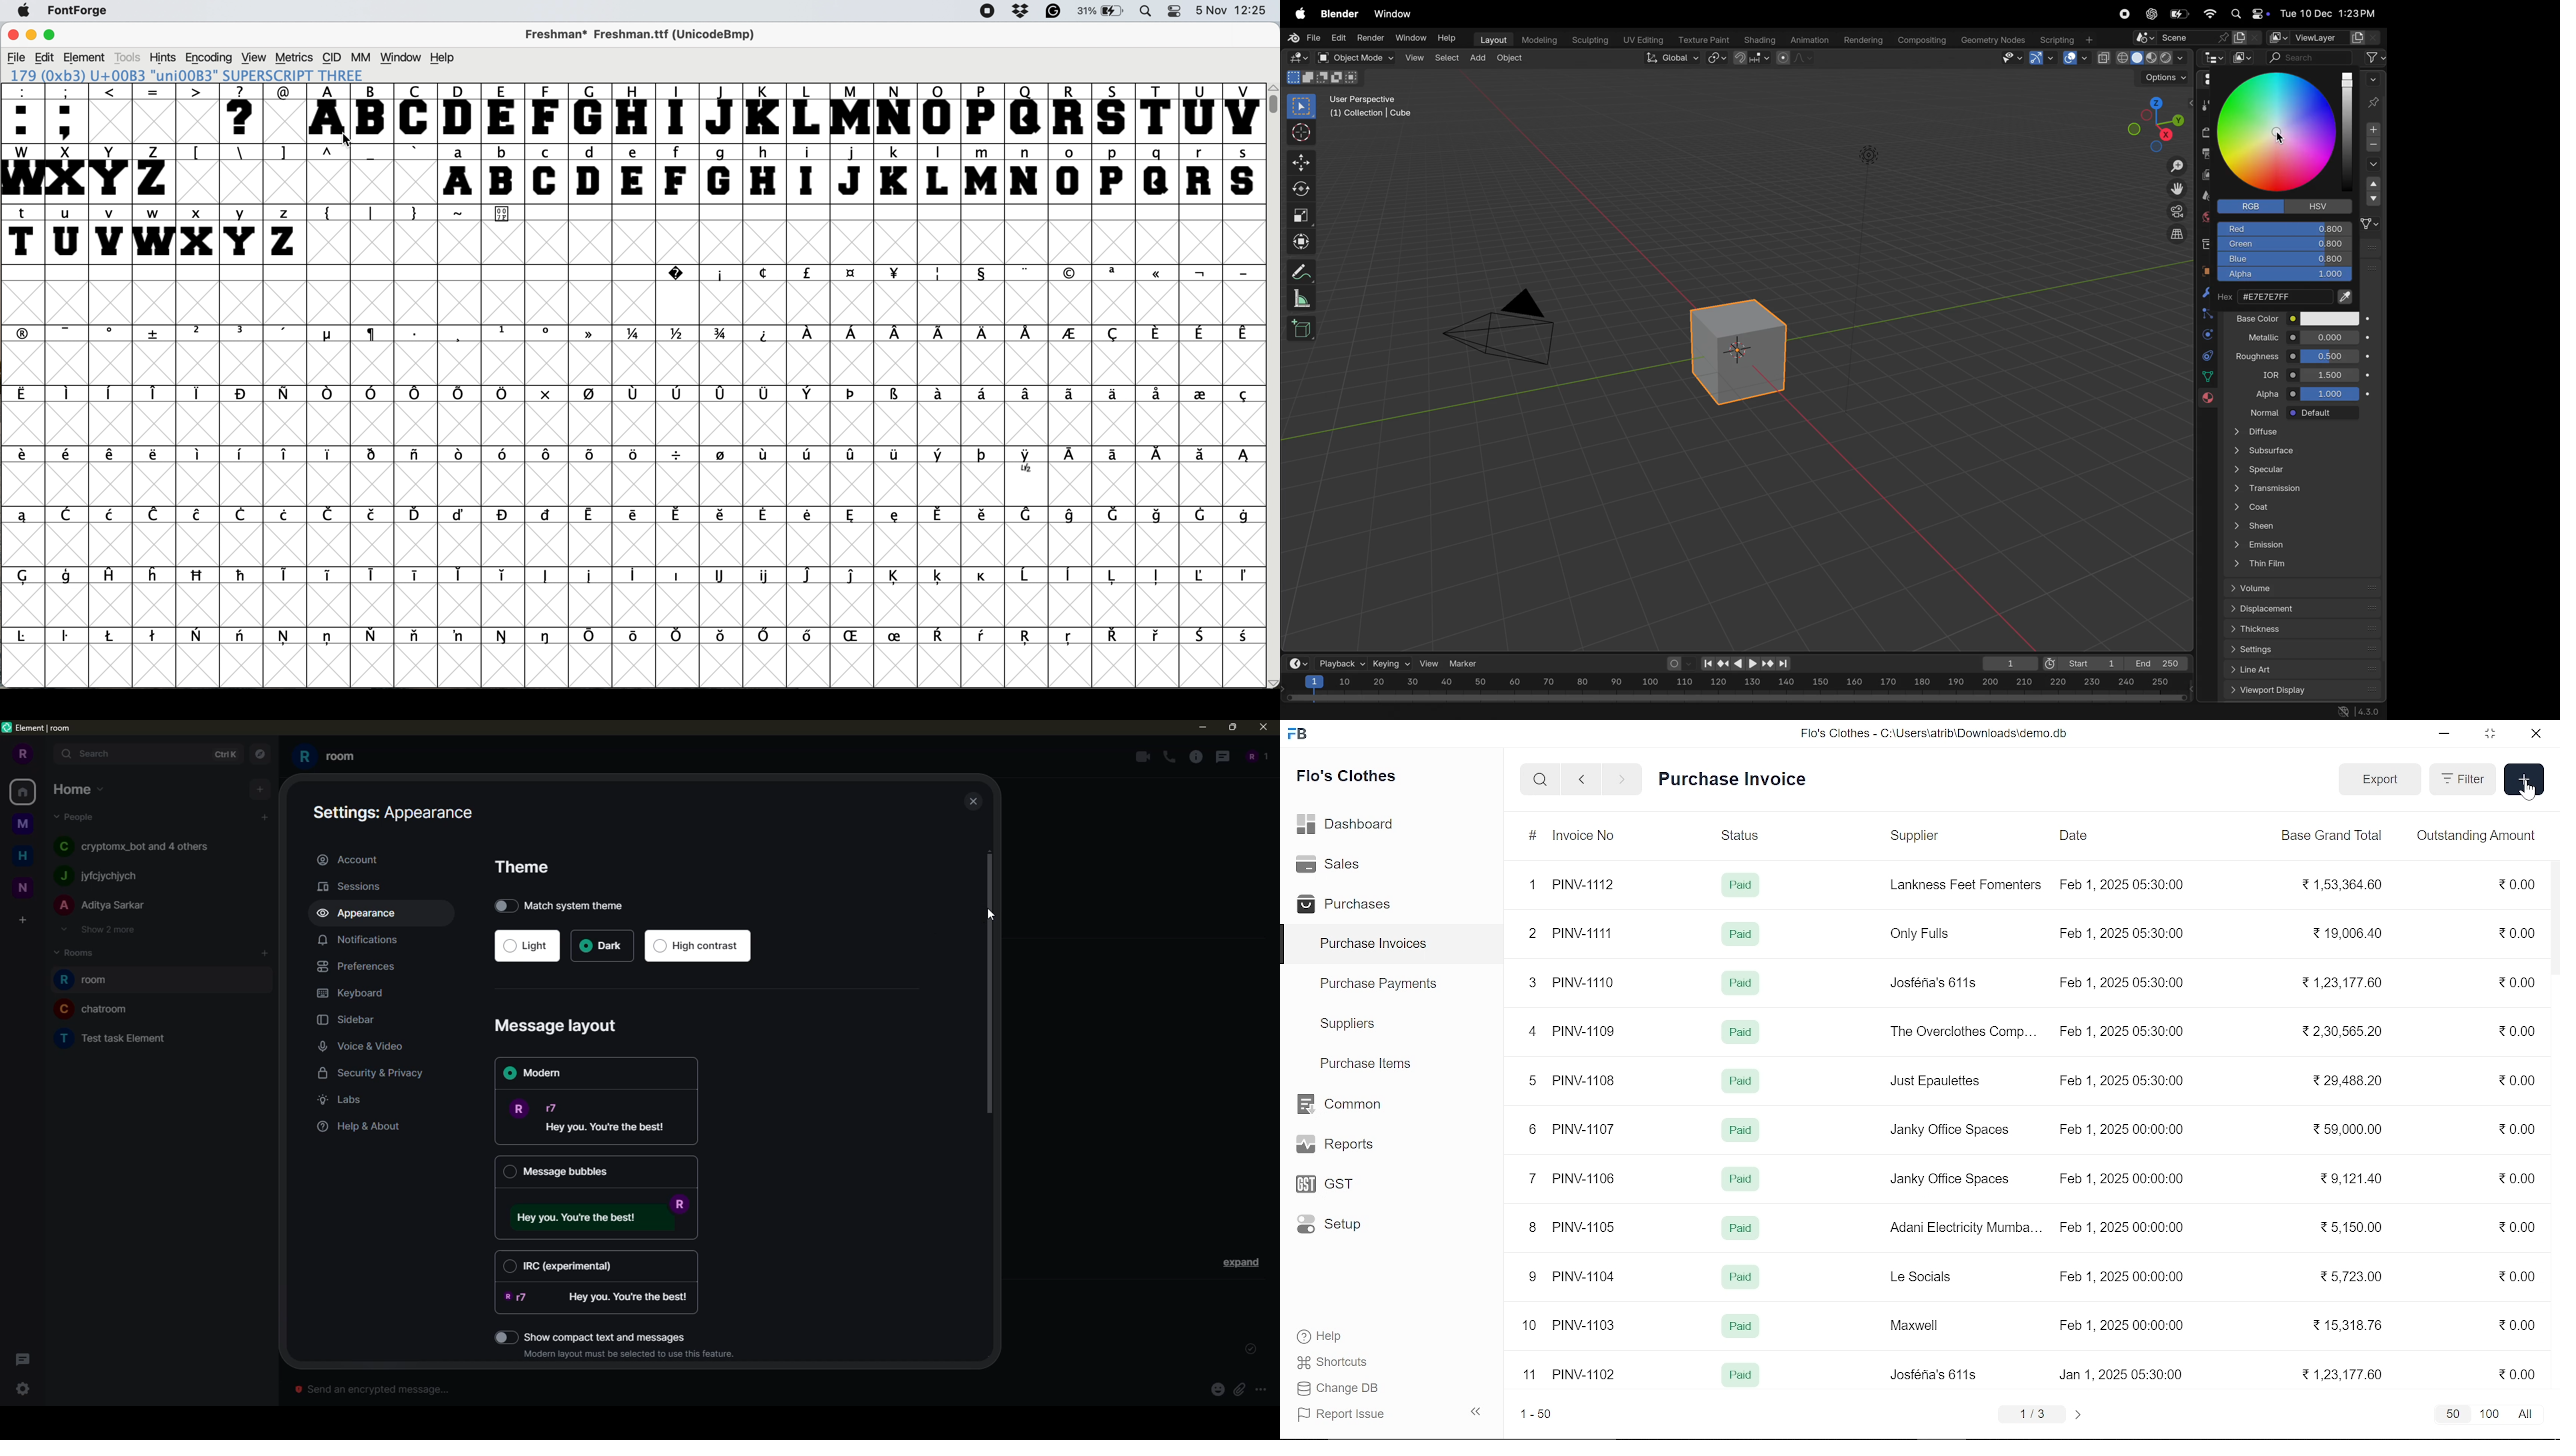  Describe the element at coordinates (591, 396) in the screenshot. I see `symbol` at that location.